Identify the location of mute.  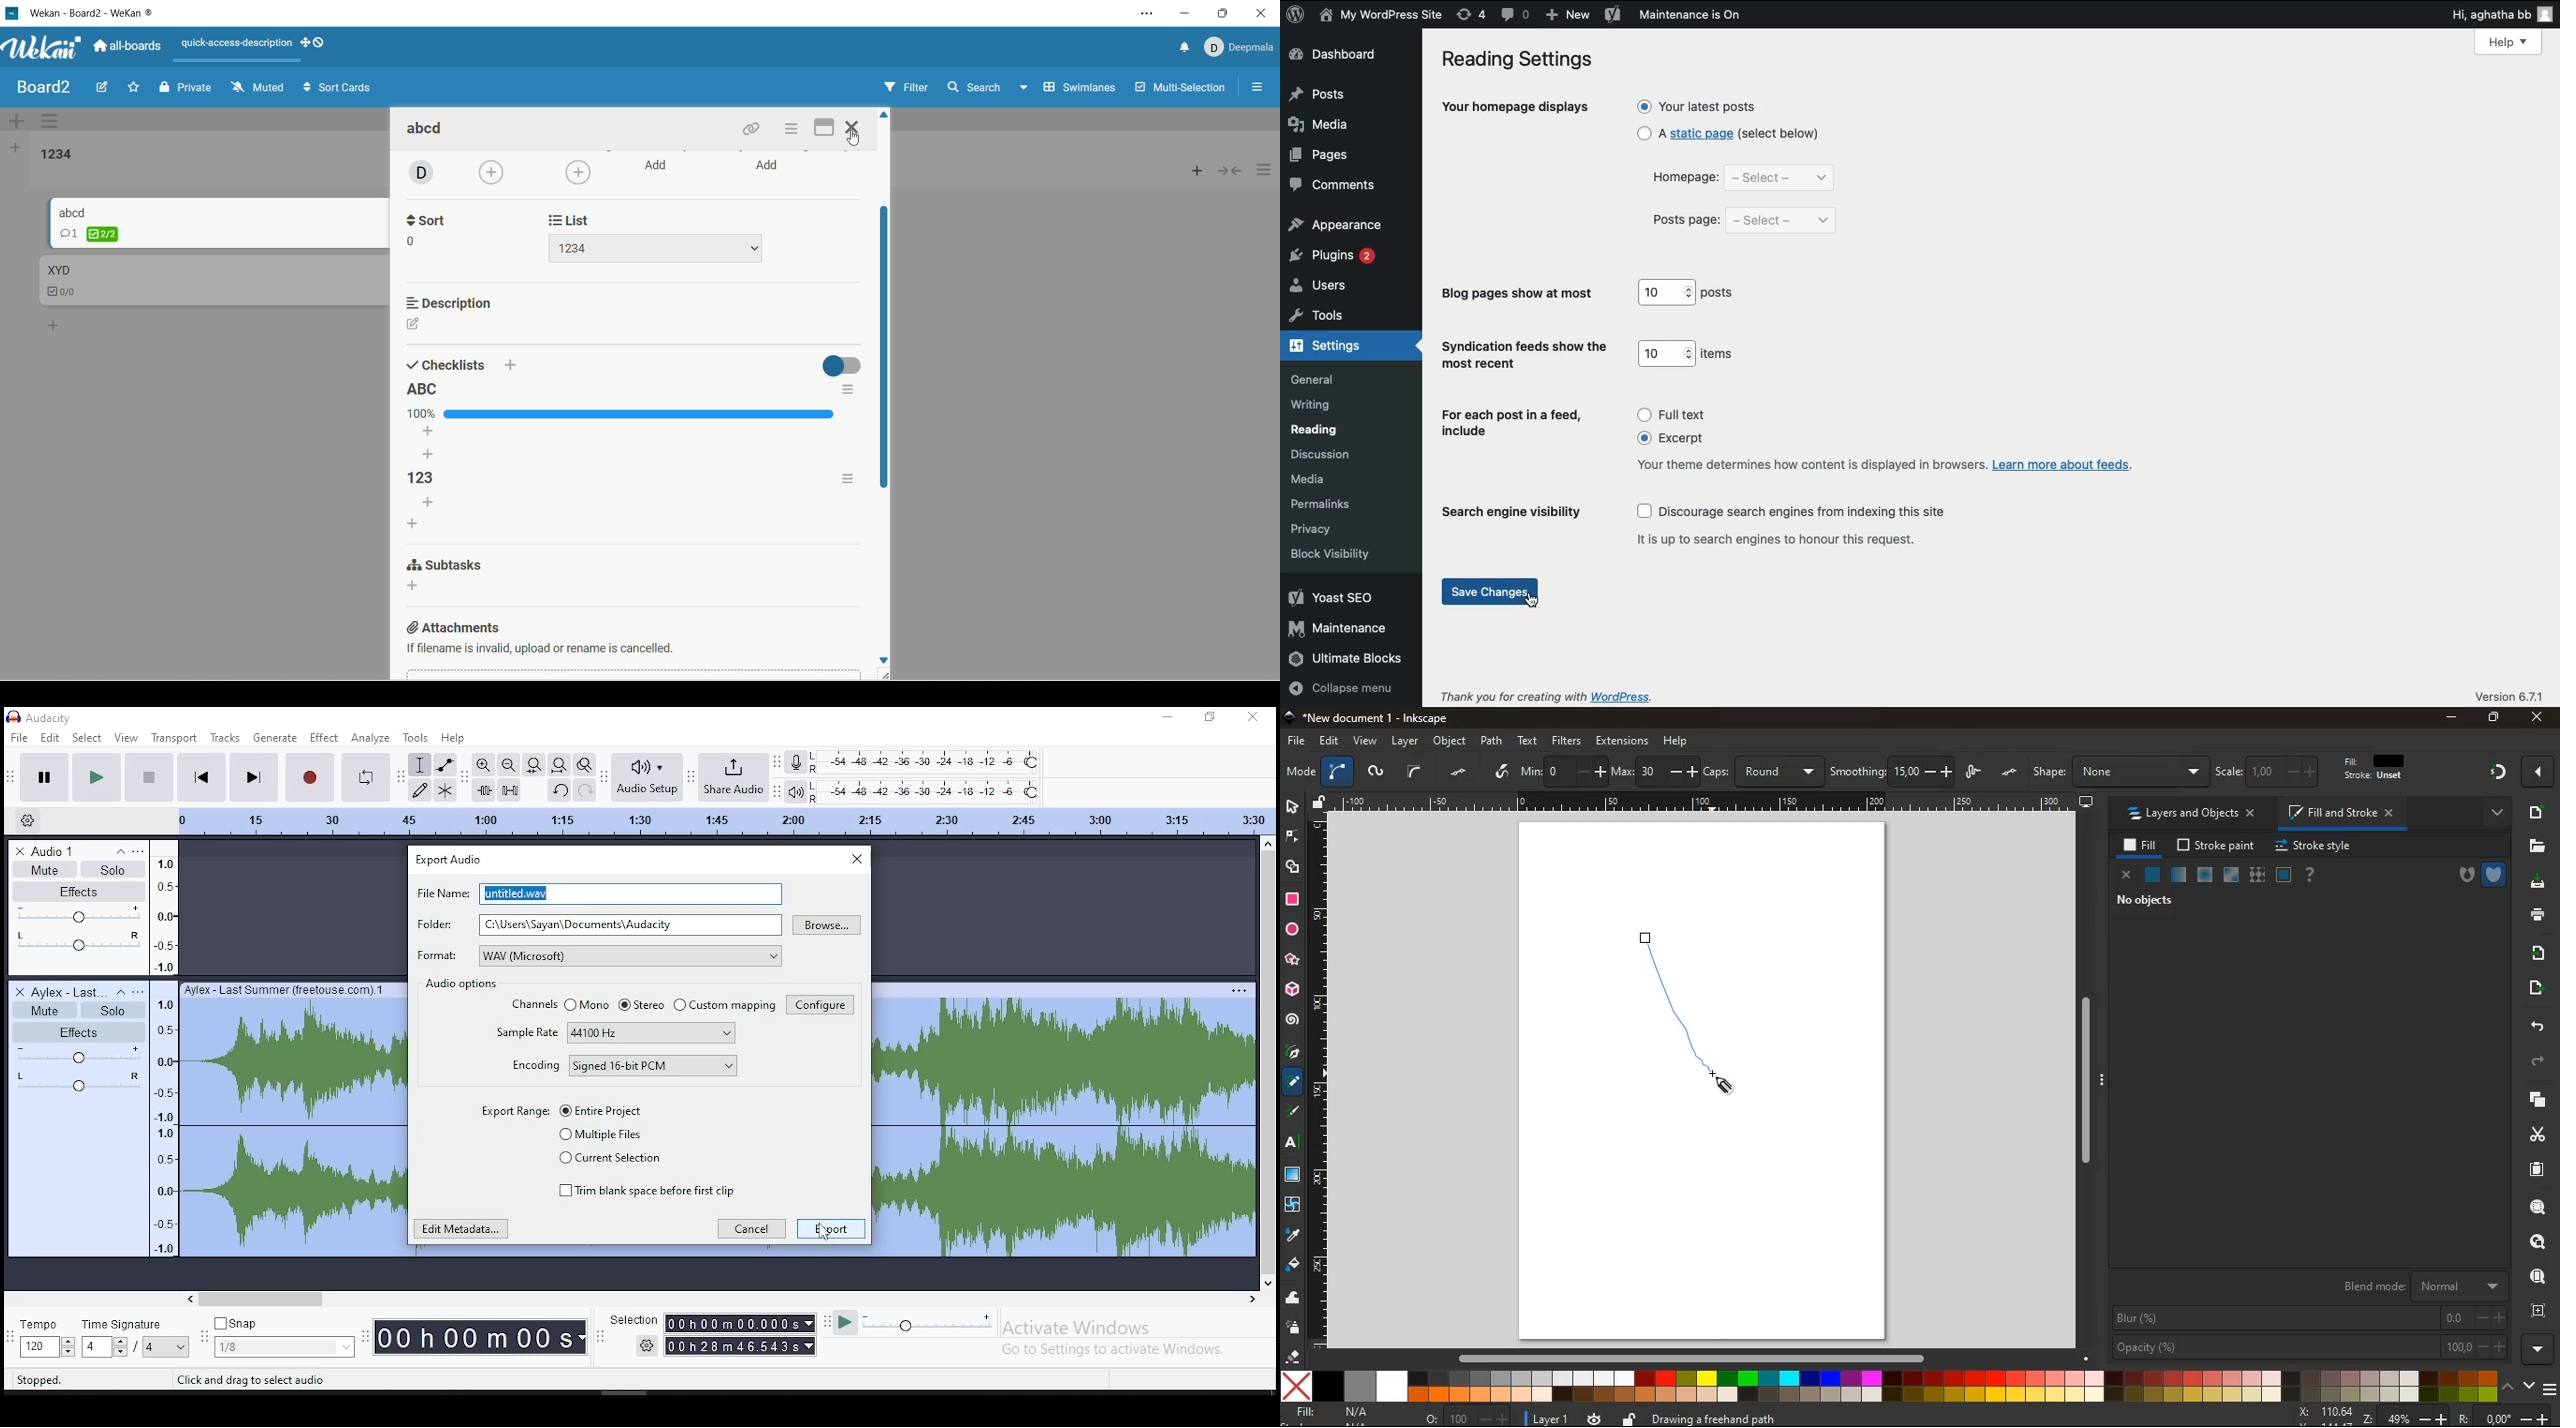
(46, 1010).